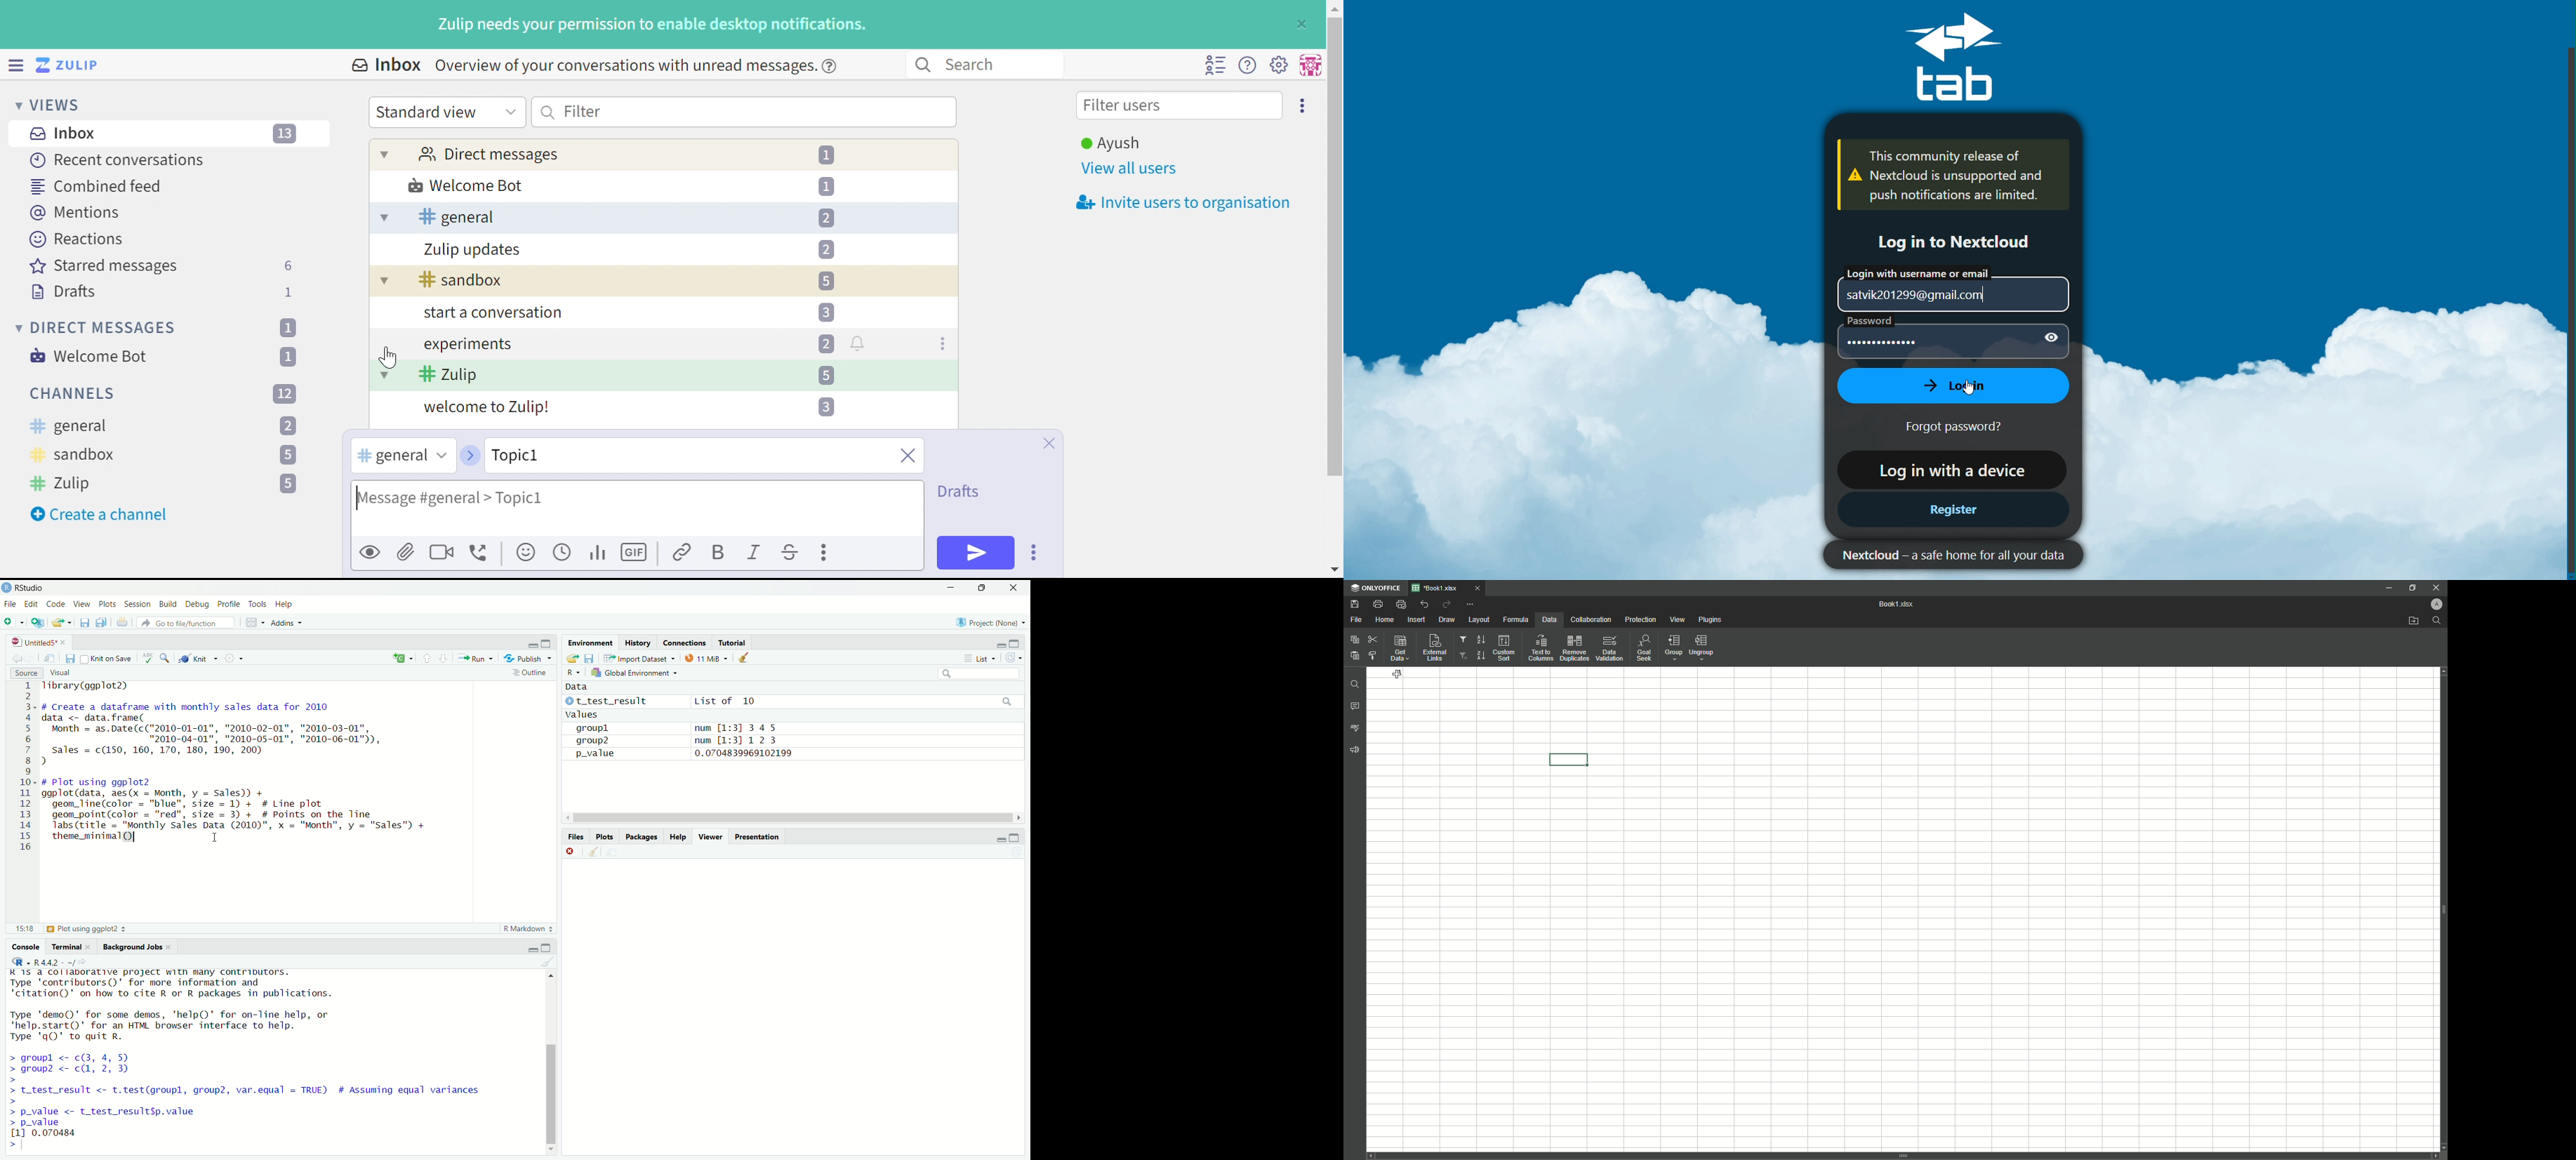 This screenshot has width=2576, height=1176. I want to click on Console, so click(25, 945).